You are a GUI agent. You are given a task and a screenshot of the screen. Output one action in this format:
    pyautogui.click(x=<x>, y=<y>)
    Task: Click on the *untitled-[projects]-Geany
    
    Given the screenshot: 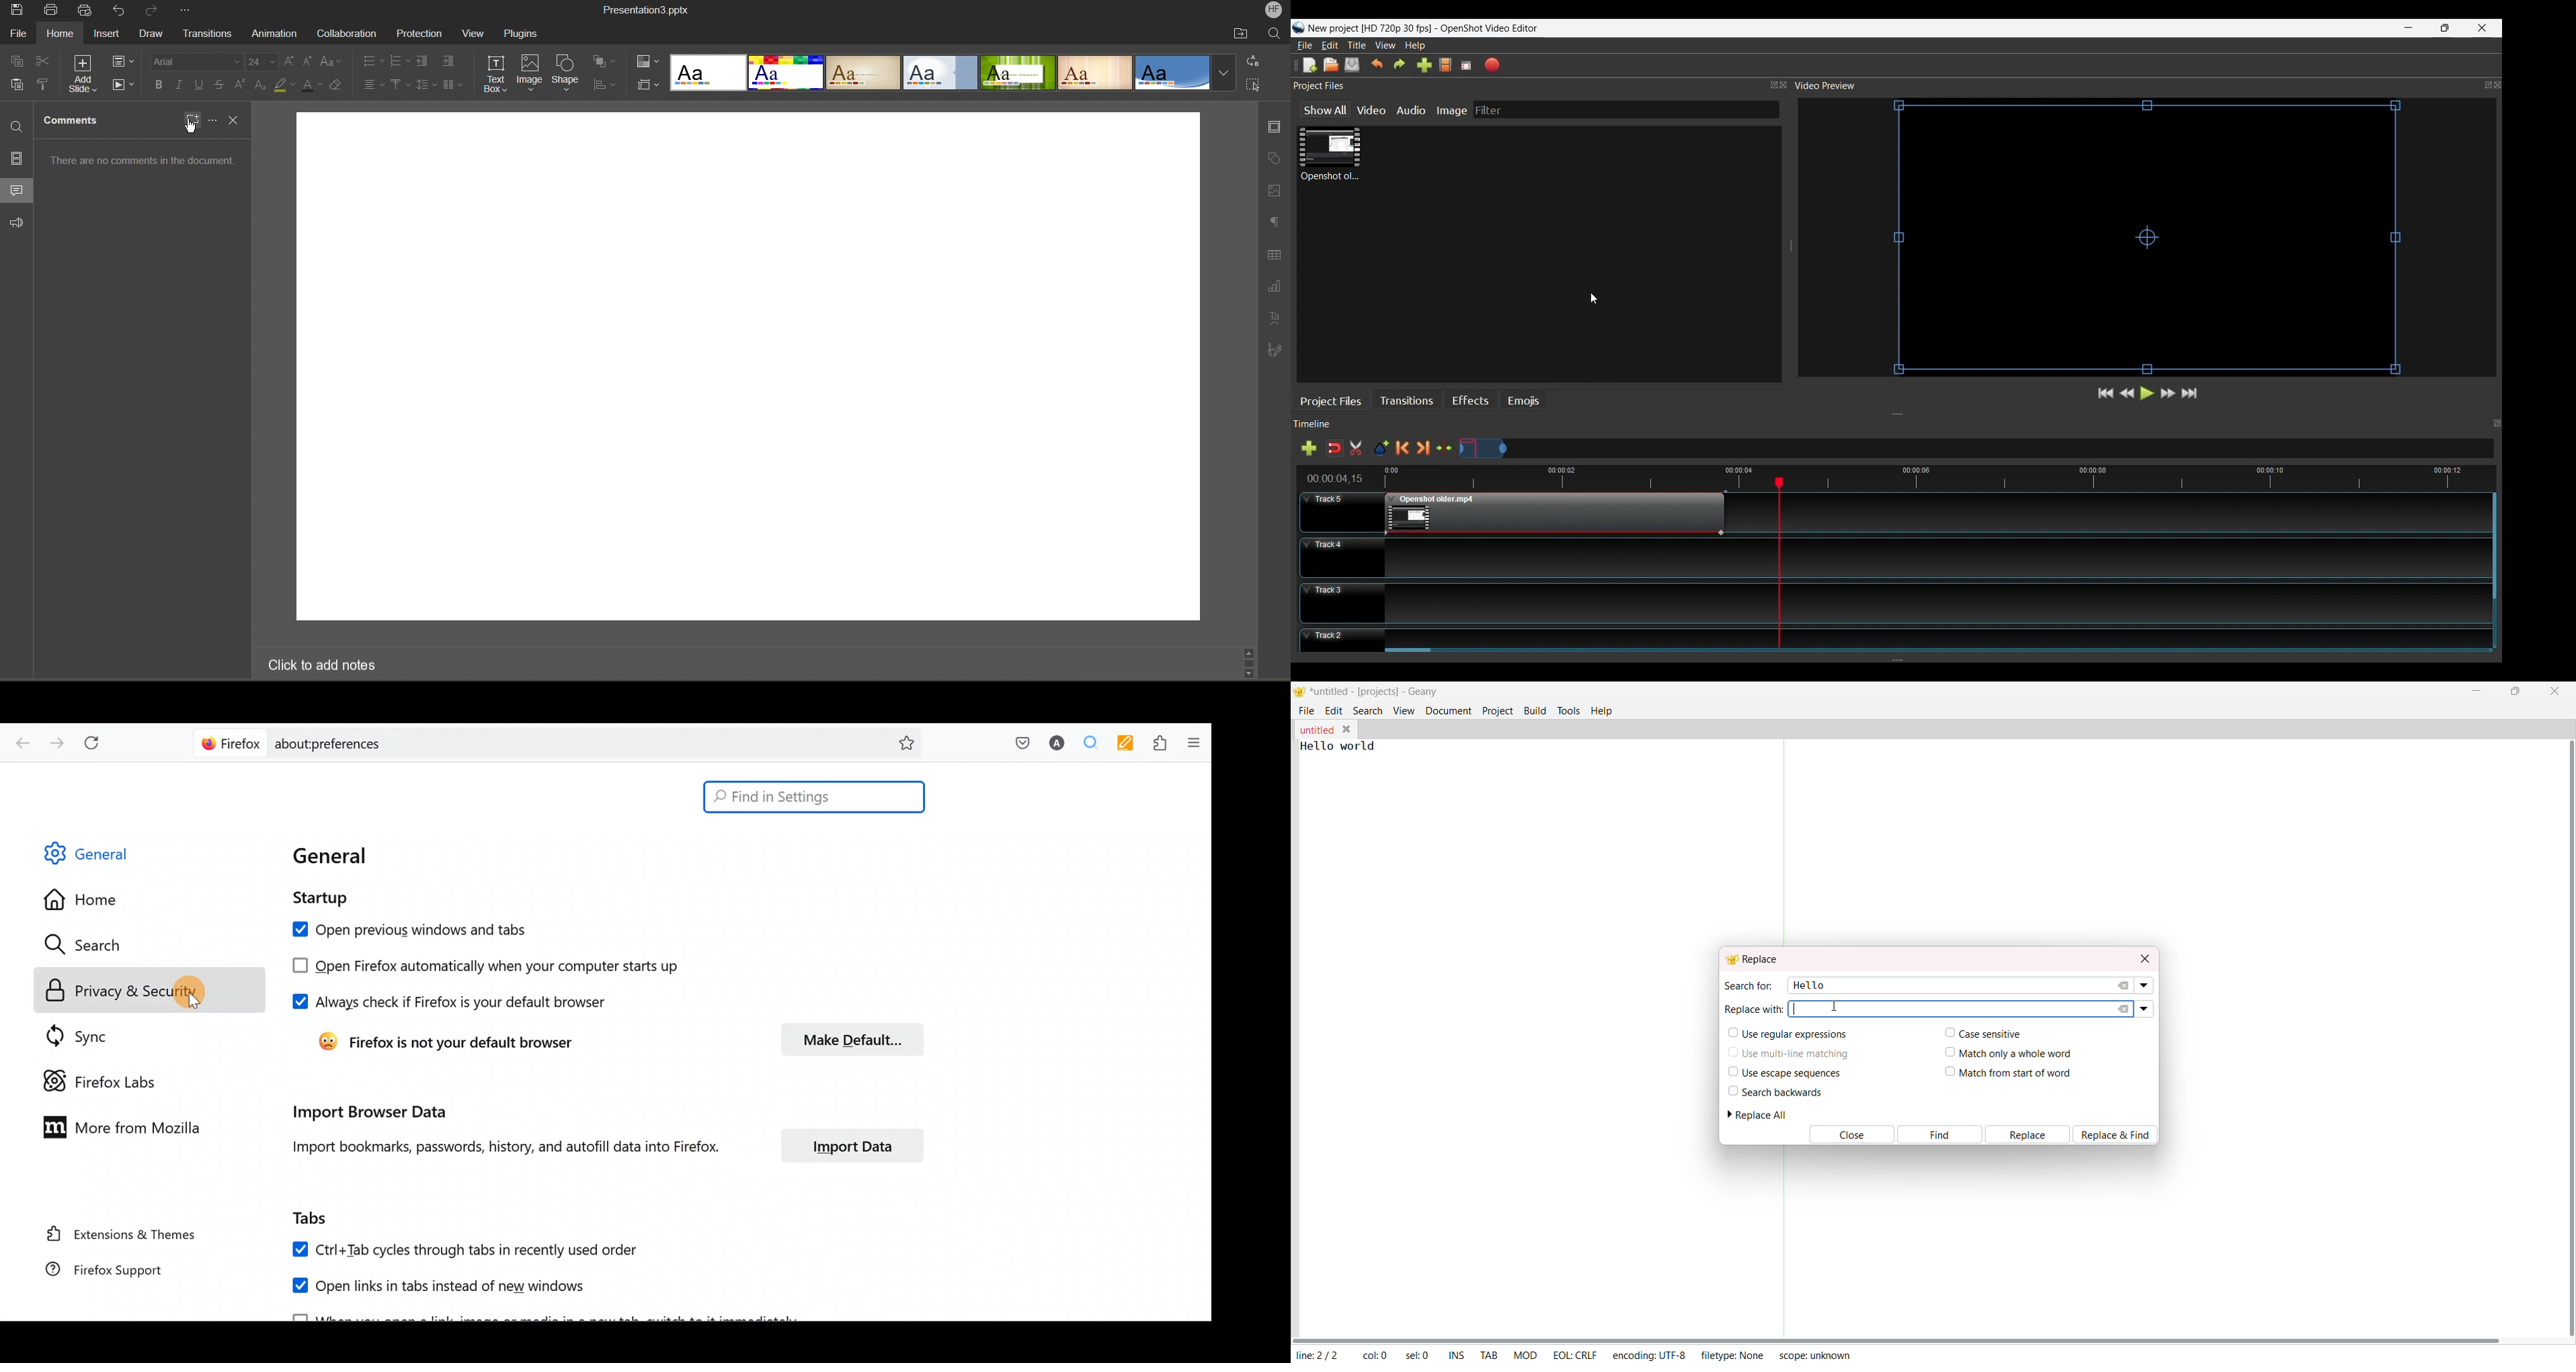 What is the action you would take?
    pyautogui.click(x=1386, y=692)
    